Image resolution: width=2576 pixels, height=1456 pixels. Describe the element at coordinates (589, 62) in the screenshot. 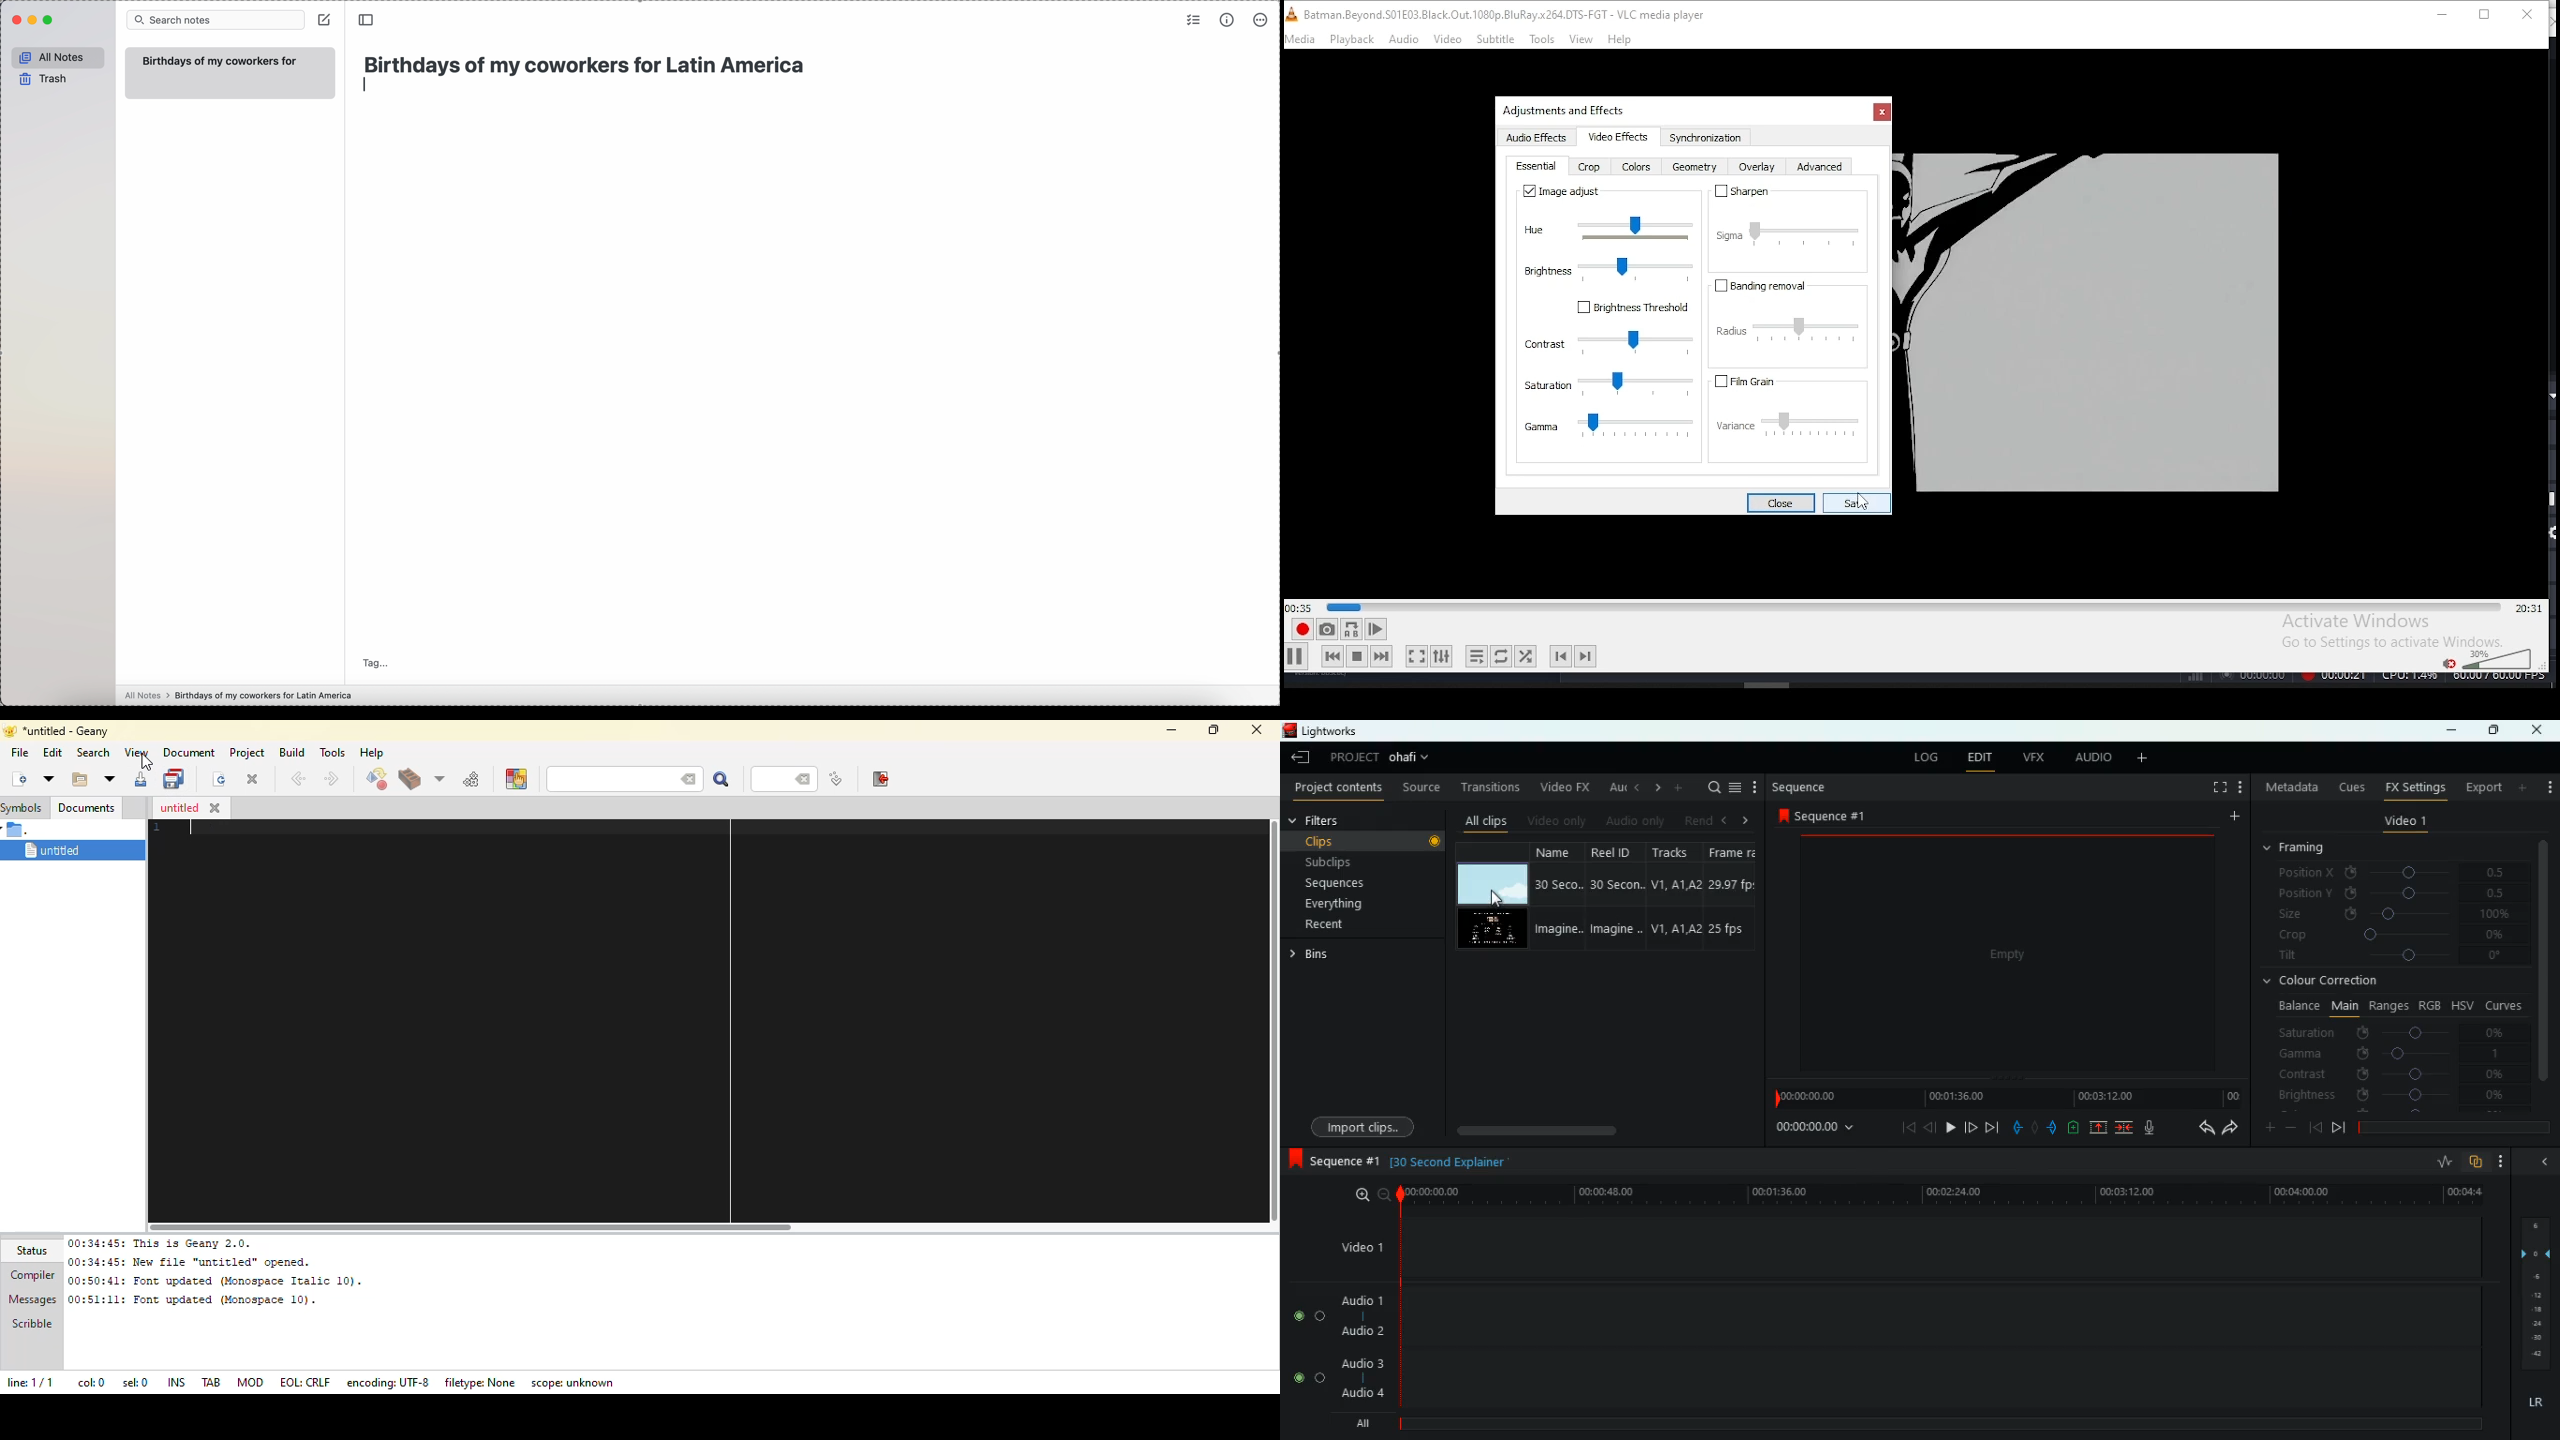

I see `Birthdays of my coworkers for Latin America` at that location.